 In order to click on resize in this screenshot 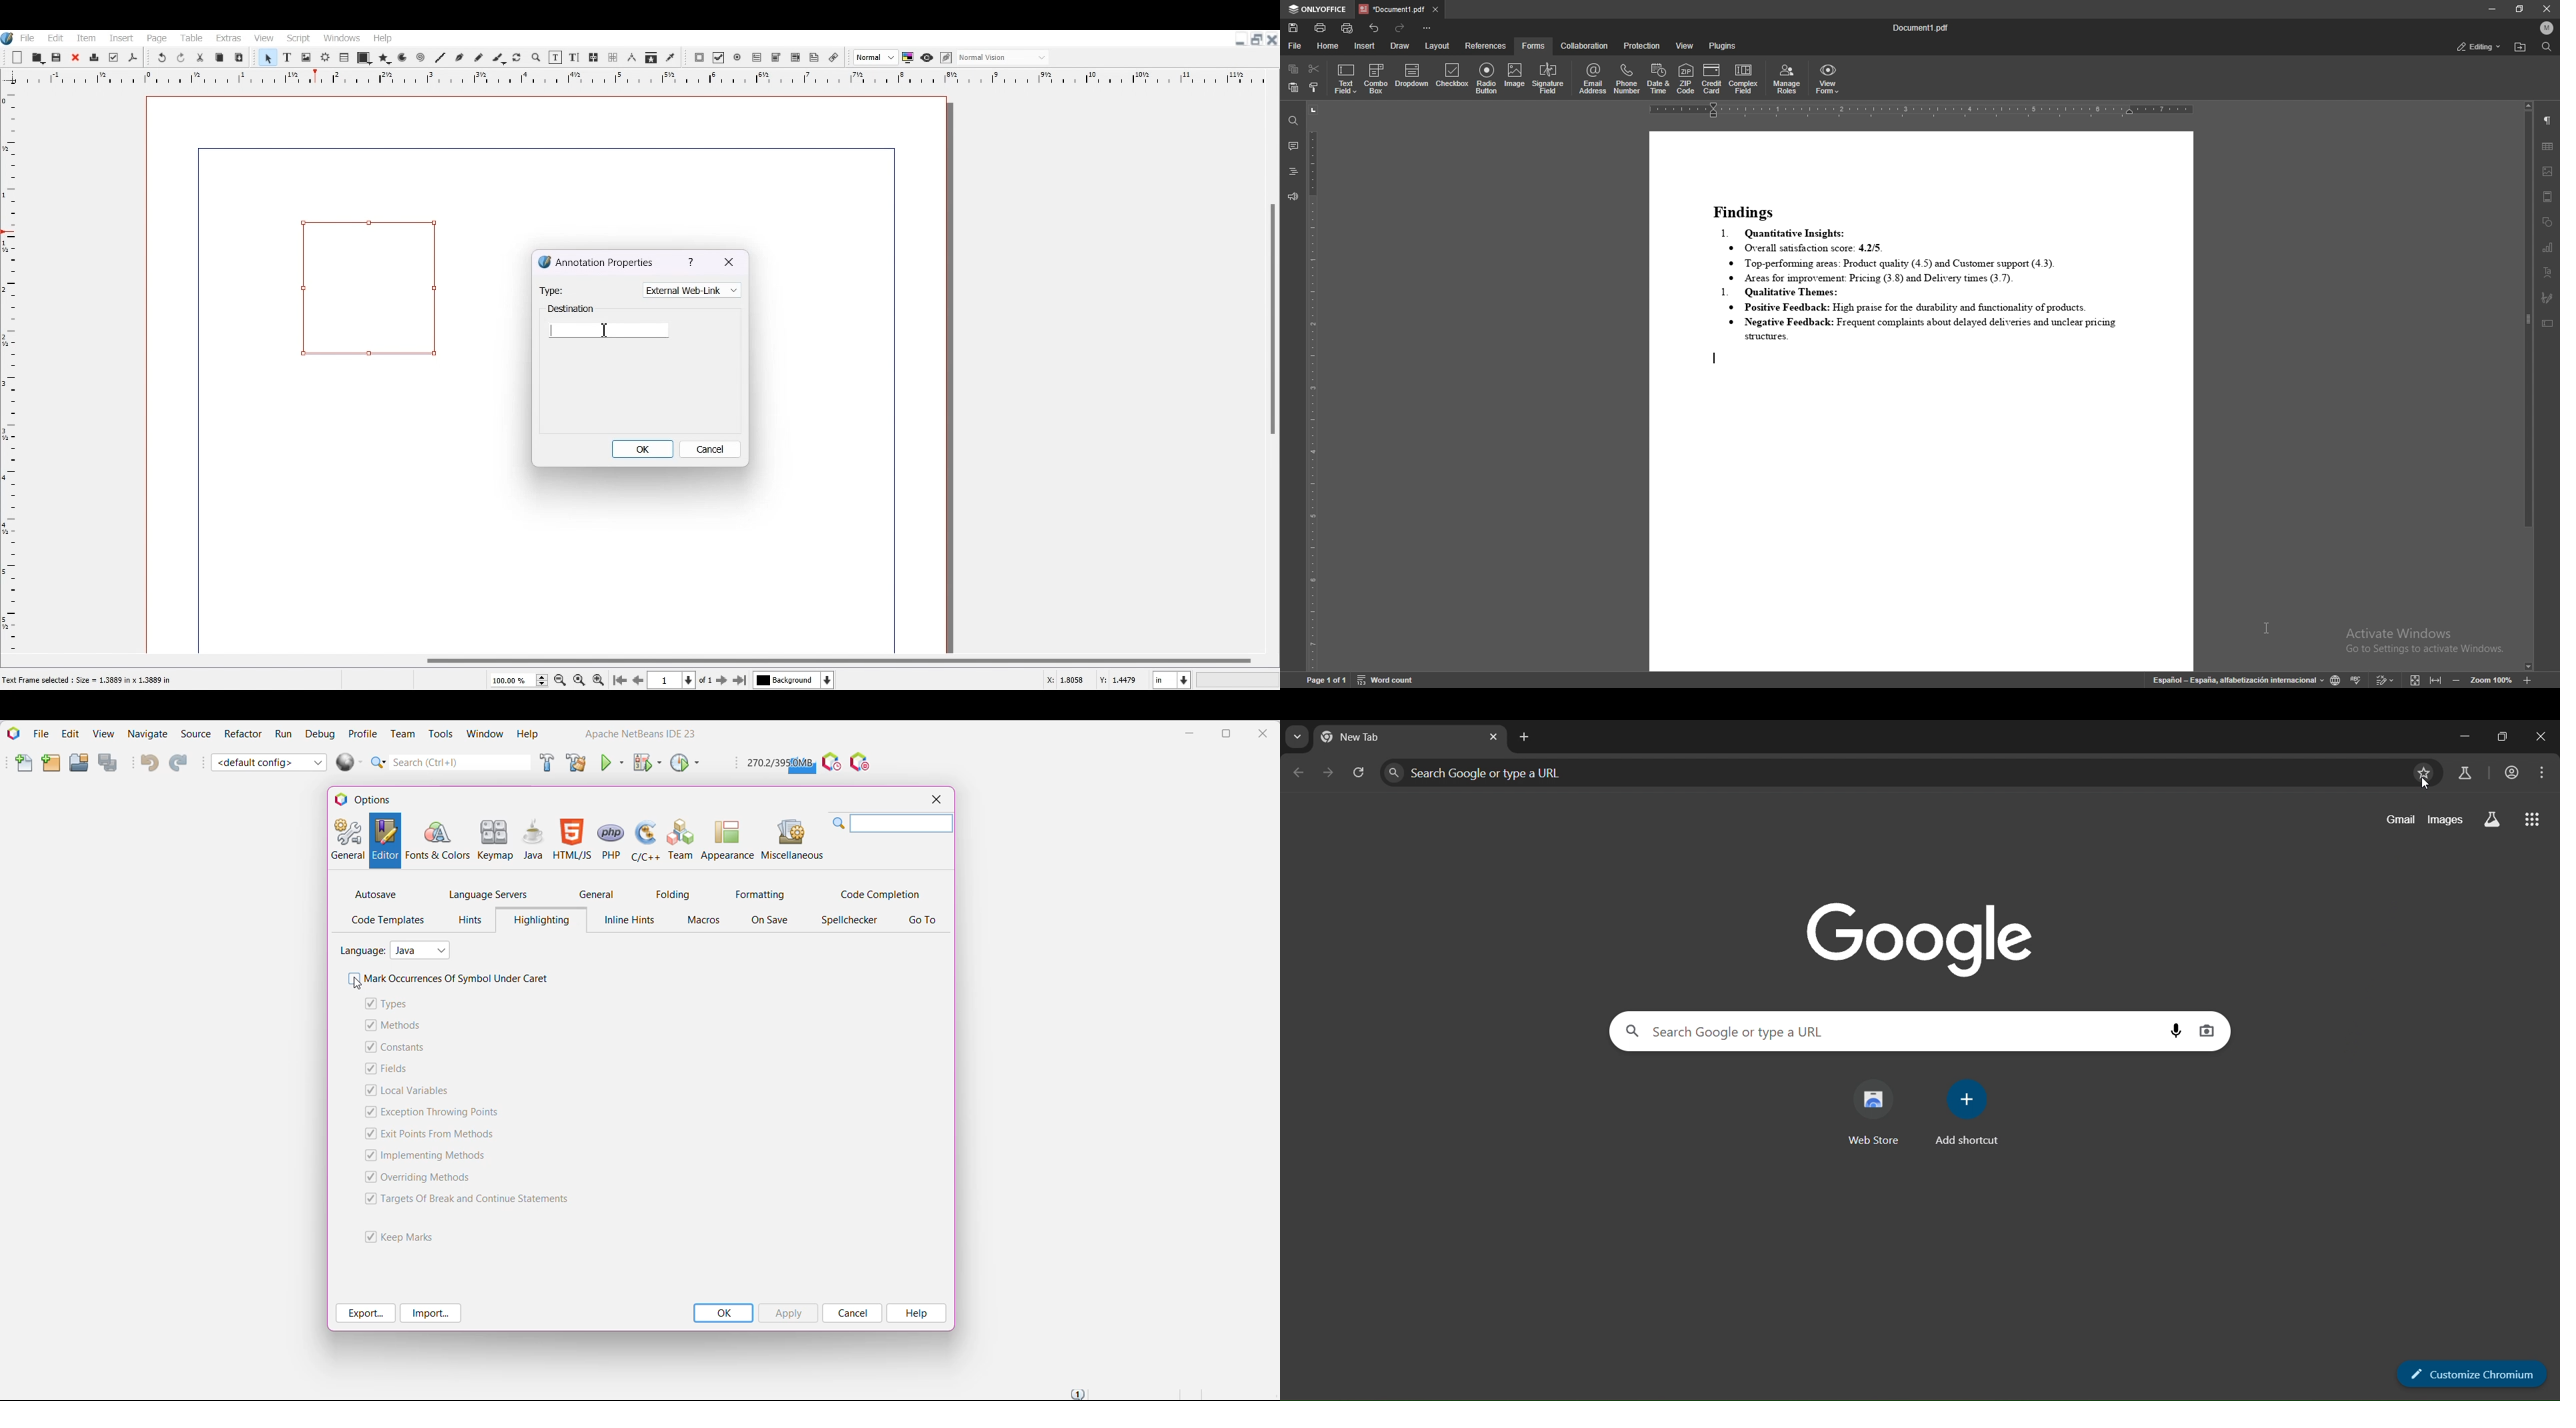, I will do `click(2519, 9)`.